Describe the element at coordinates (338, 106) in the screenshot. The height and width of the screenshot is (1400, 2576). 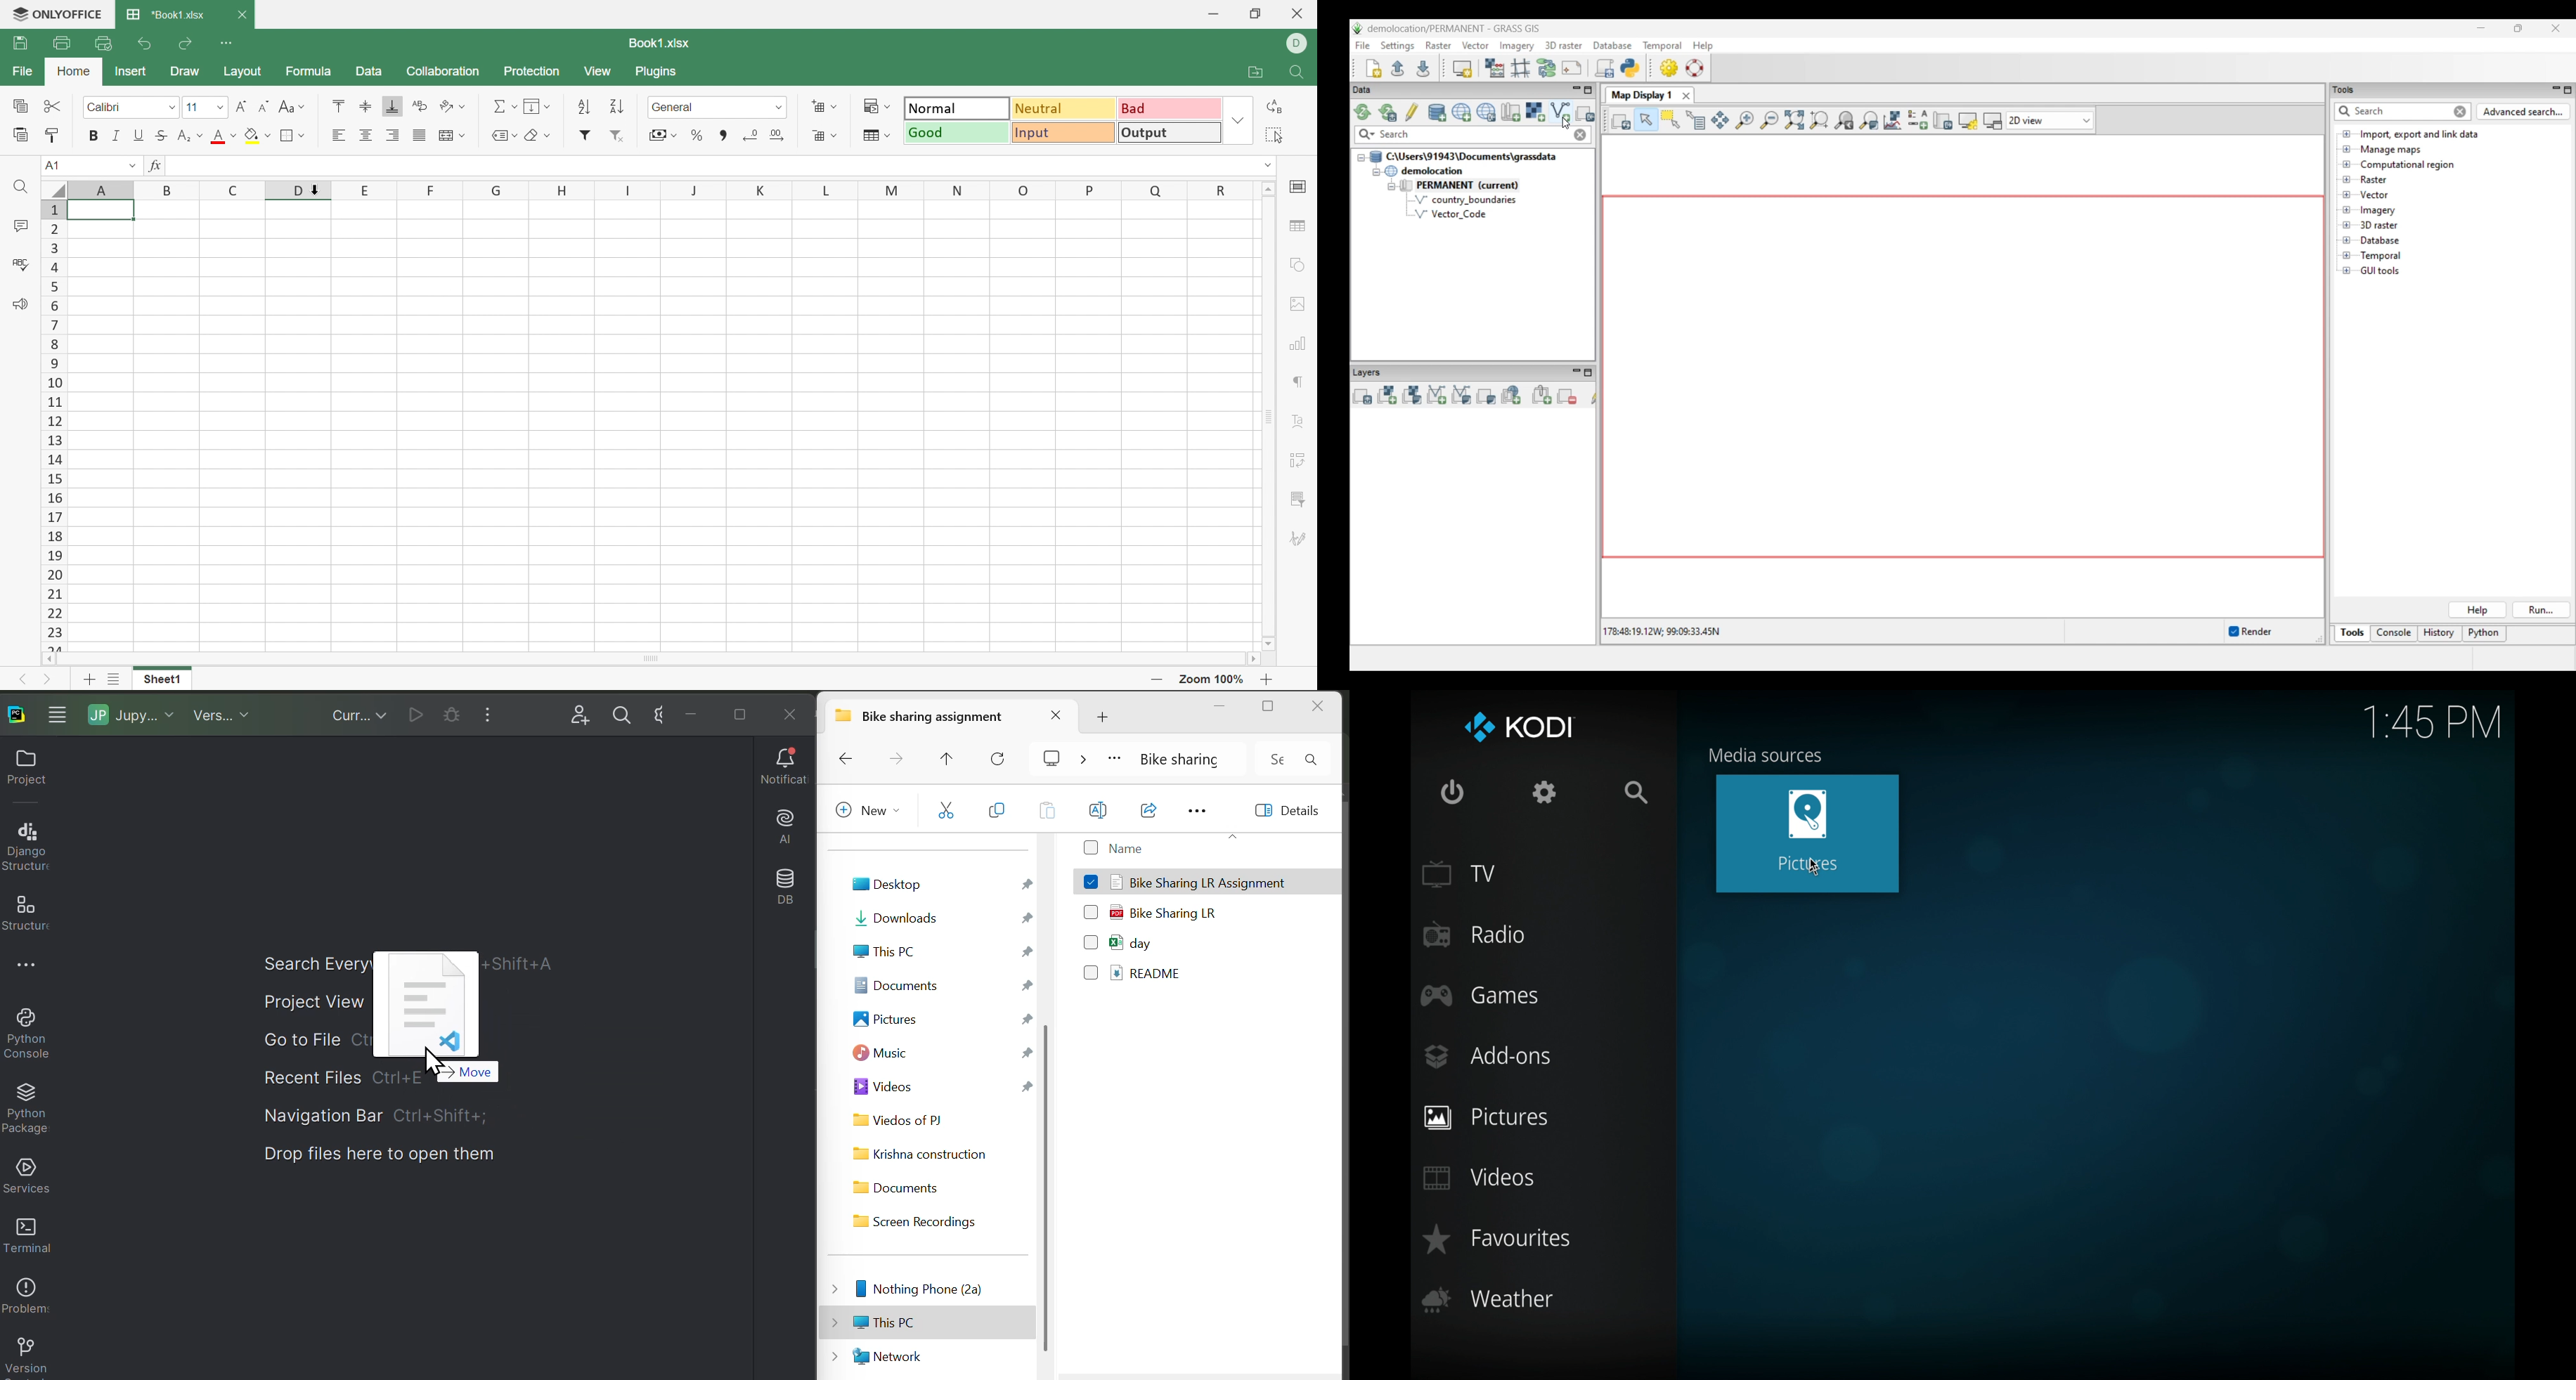
I see `Align Top` at that location.